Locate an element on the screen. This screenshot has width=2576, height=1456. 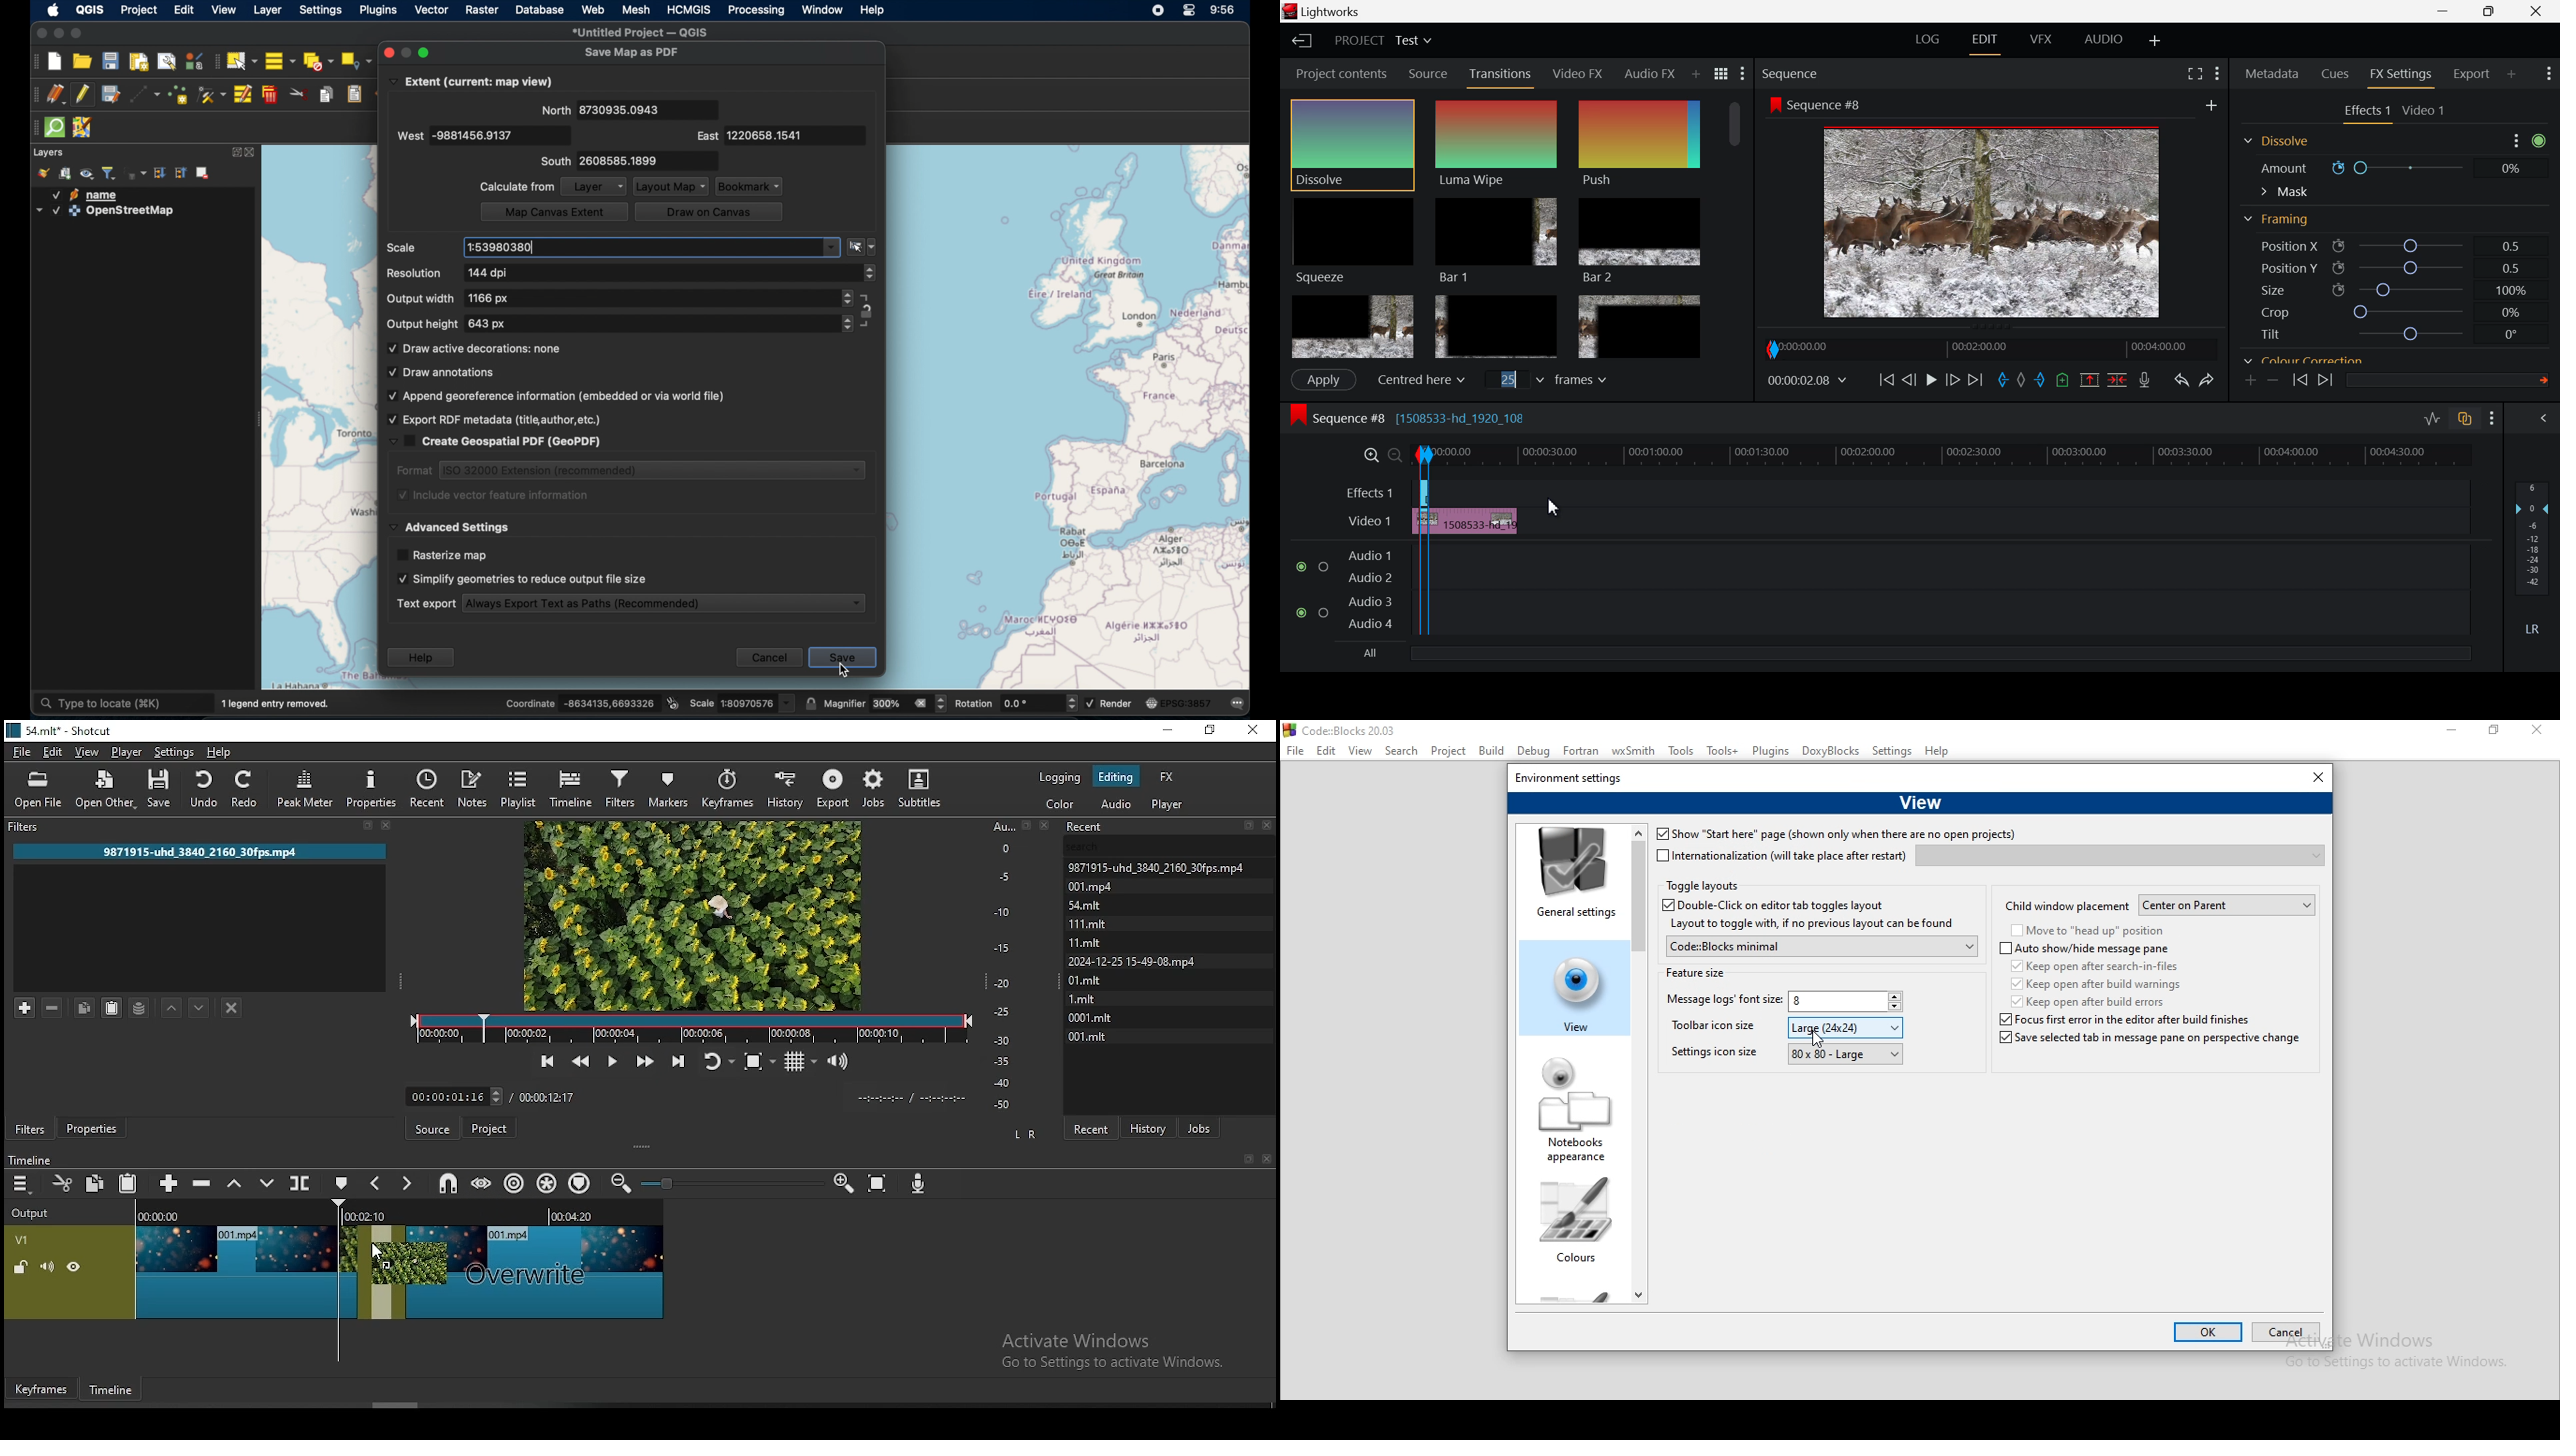
(un)hide is located at coordinates (75, 1267).